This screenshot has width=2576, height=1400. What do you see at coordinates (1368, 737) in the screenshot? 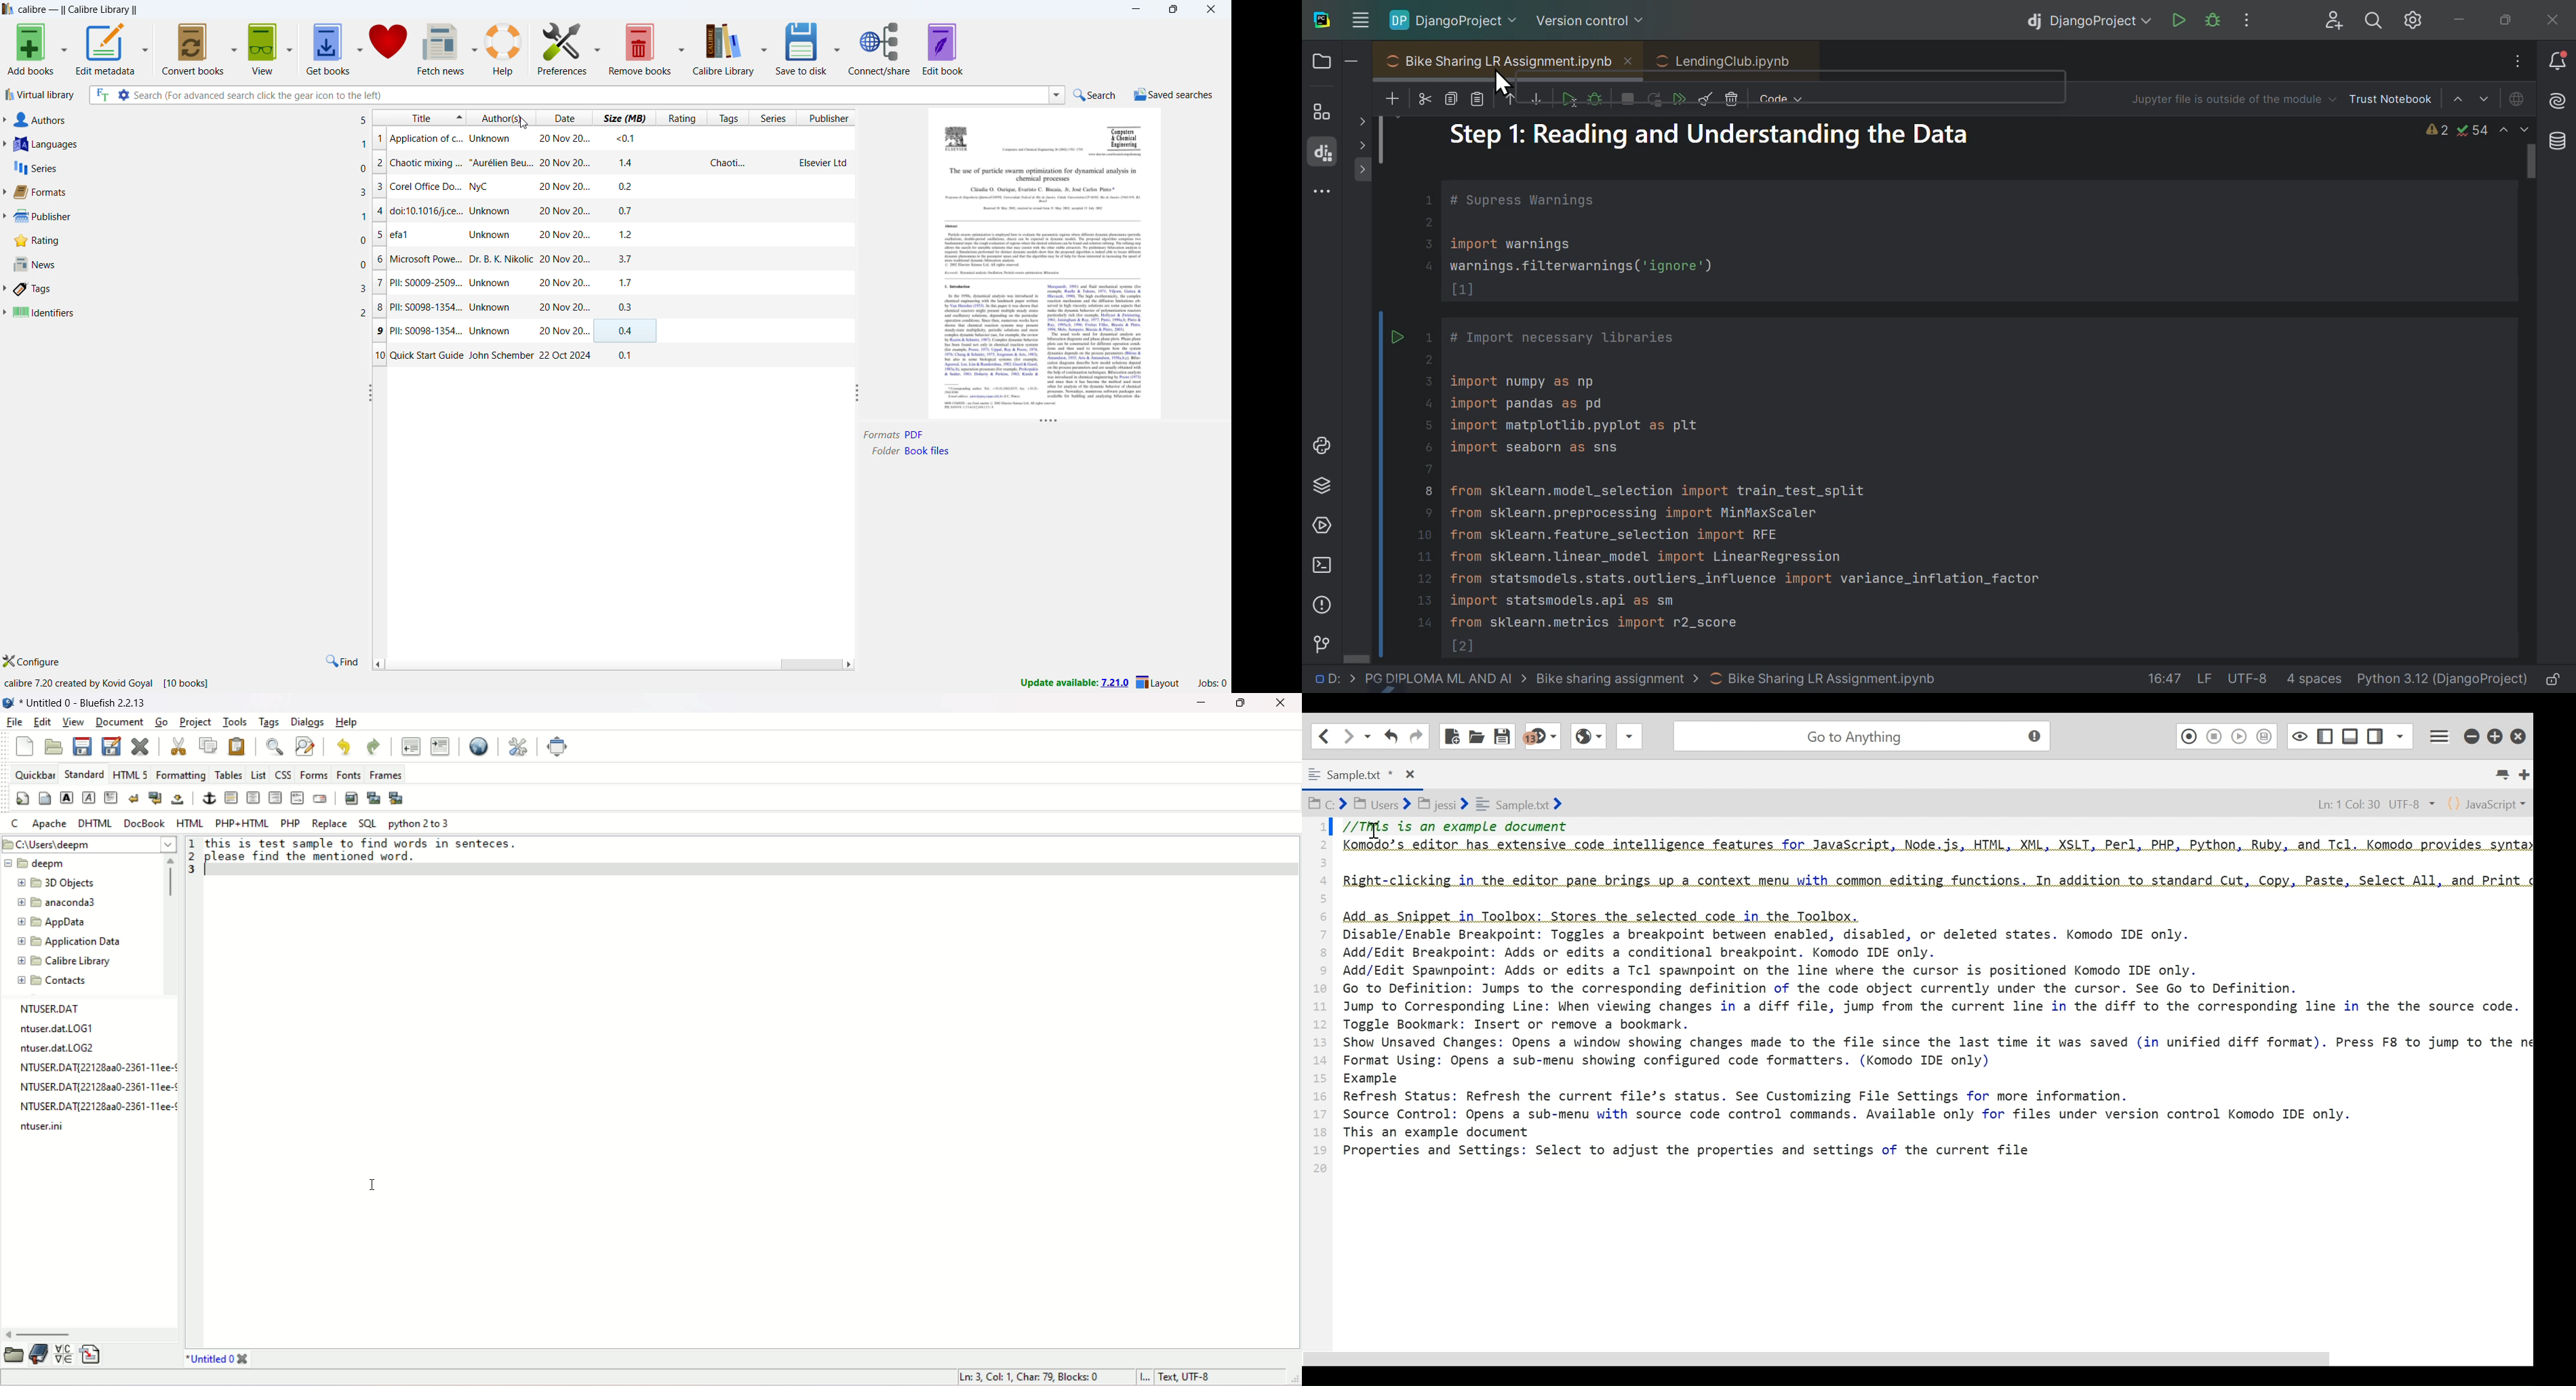
I see `Recent locations` at bounding box center [1368, 737].